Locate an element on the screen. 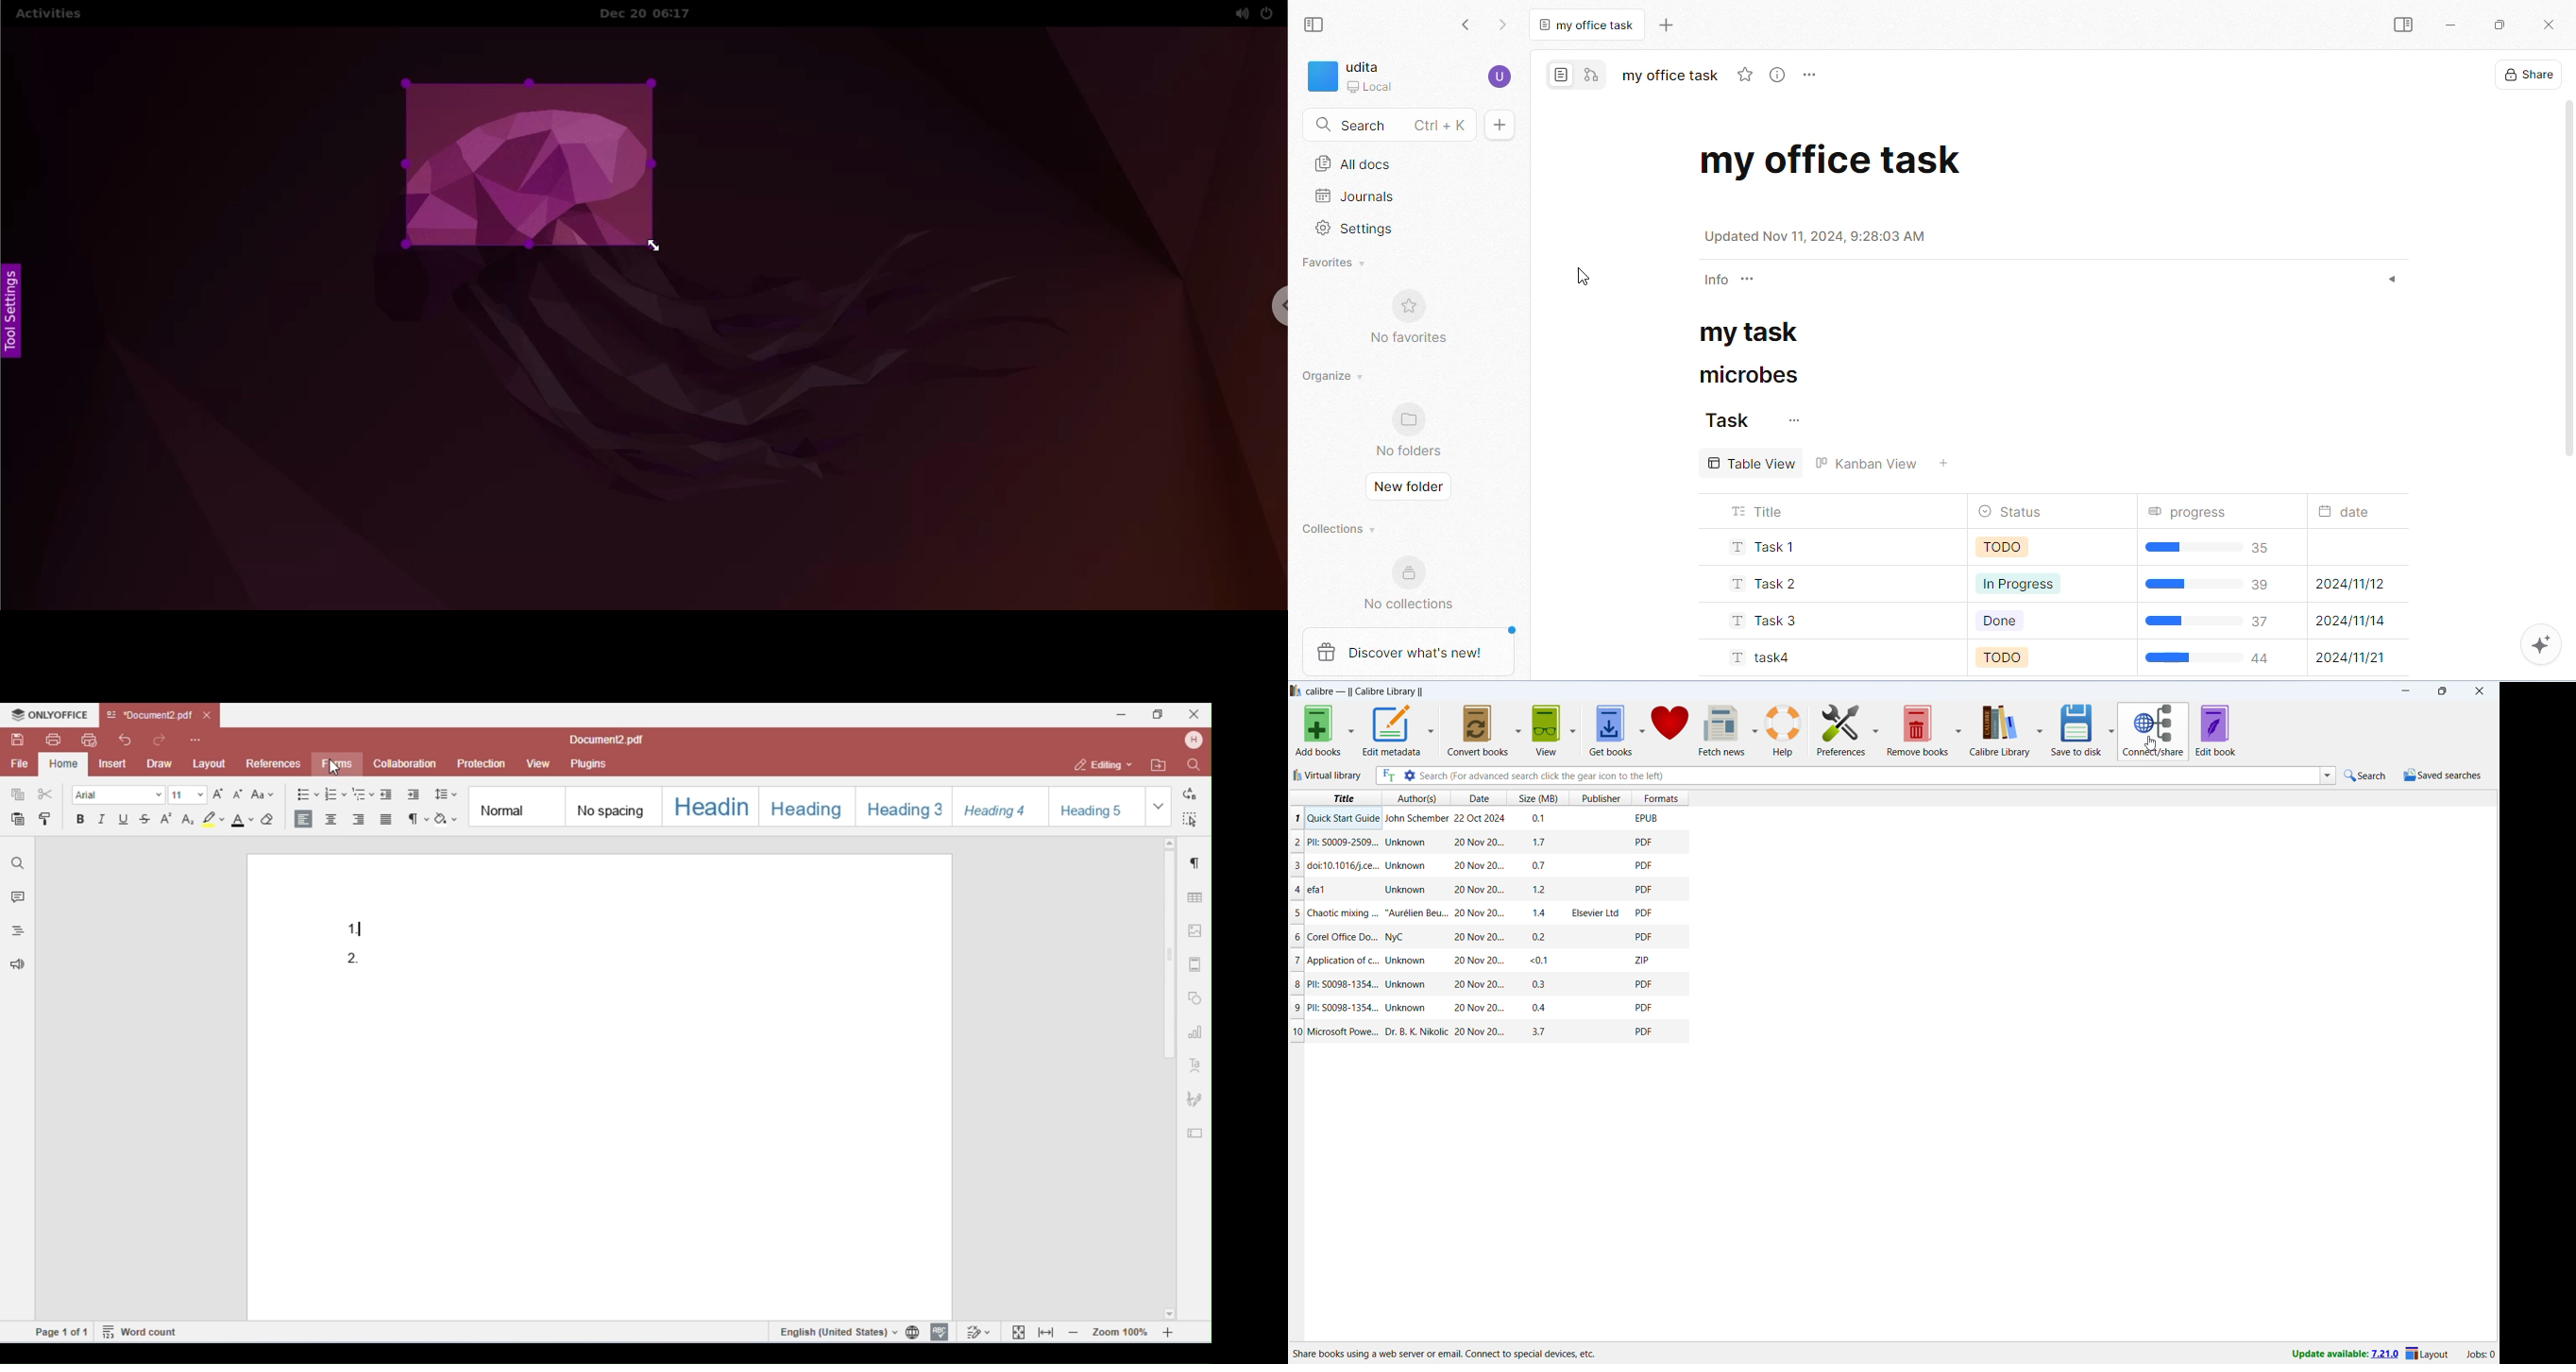 The image size is (2576, 1372). discover what's new is located at coordinates (1415, 650).